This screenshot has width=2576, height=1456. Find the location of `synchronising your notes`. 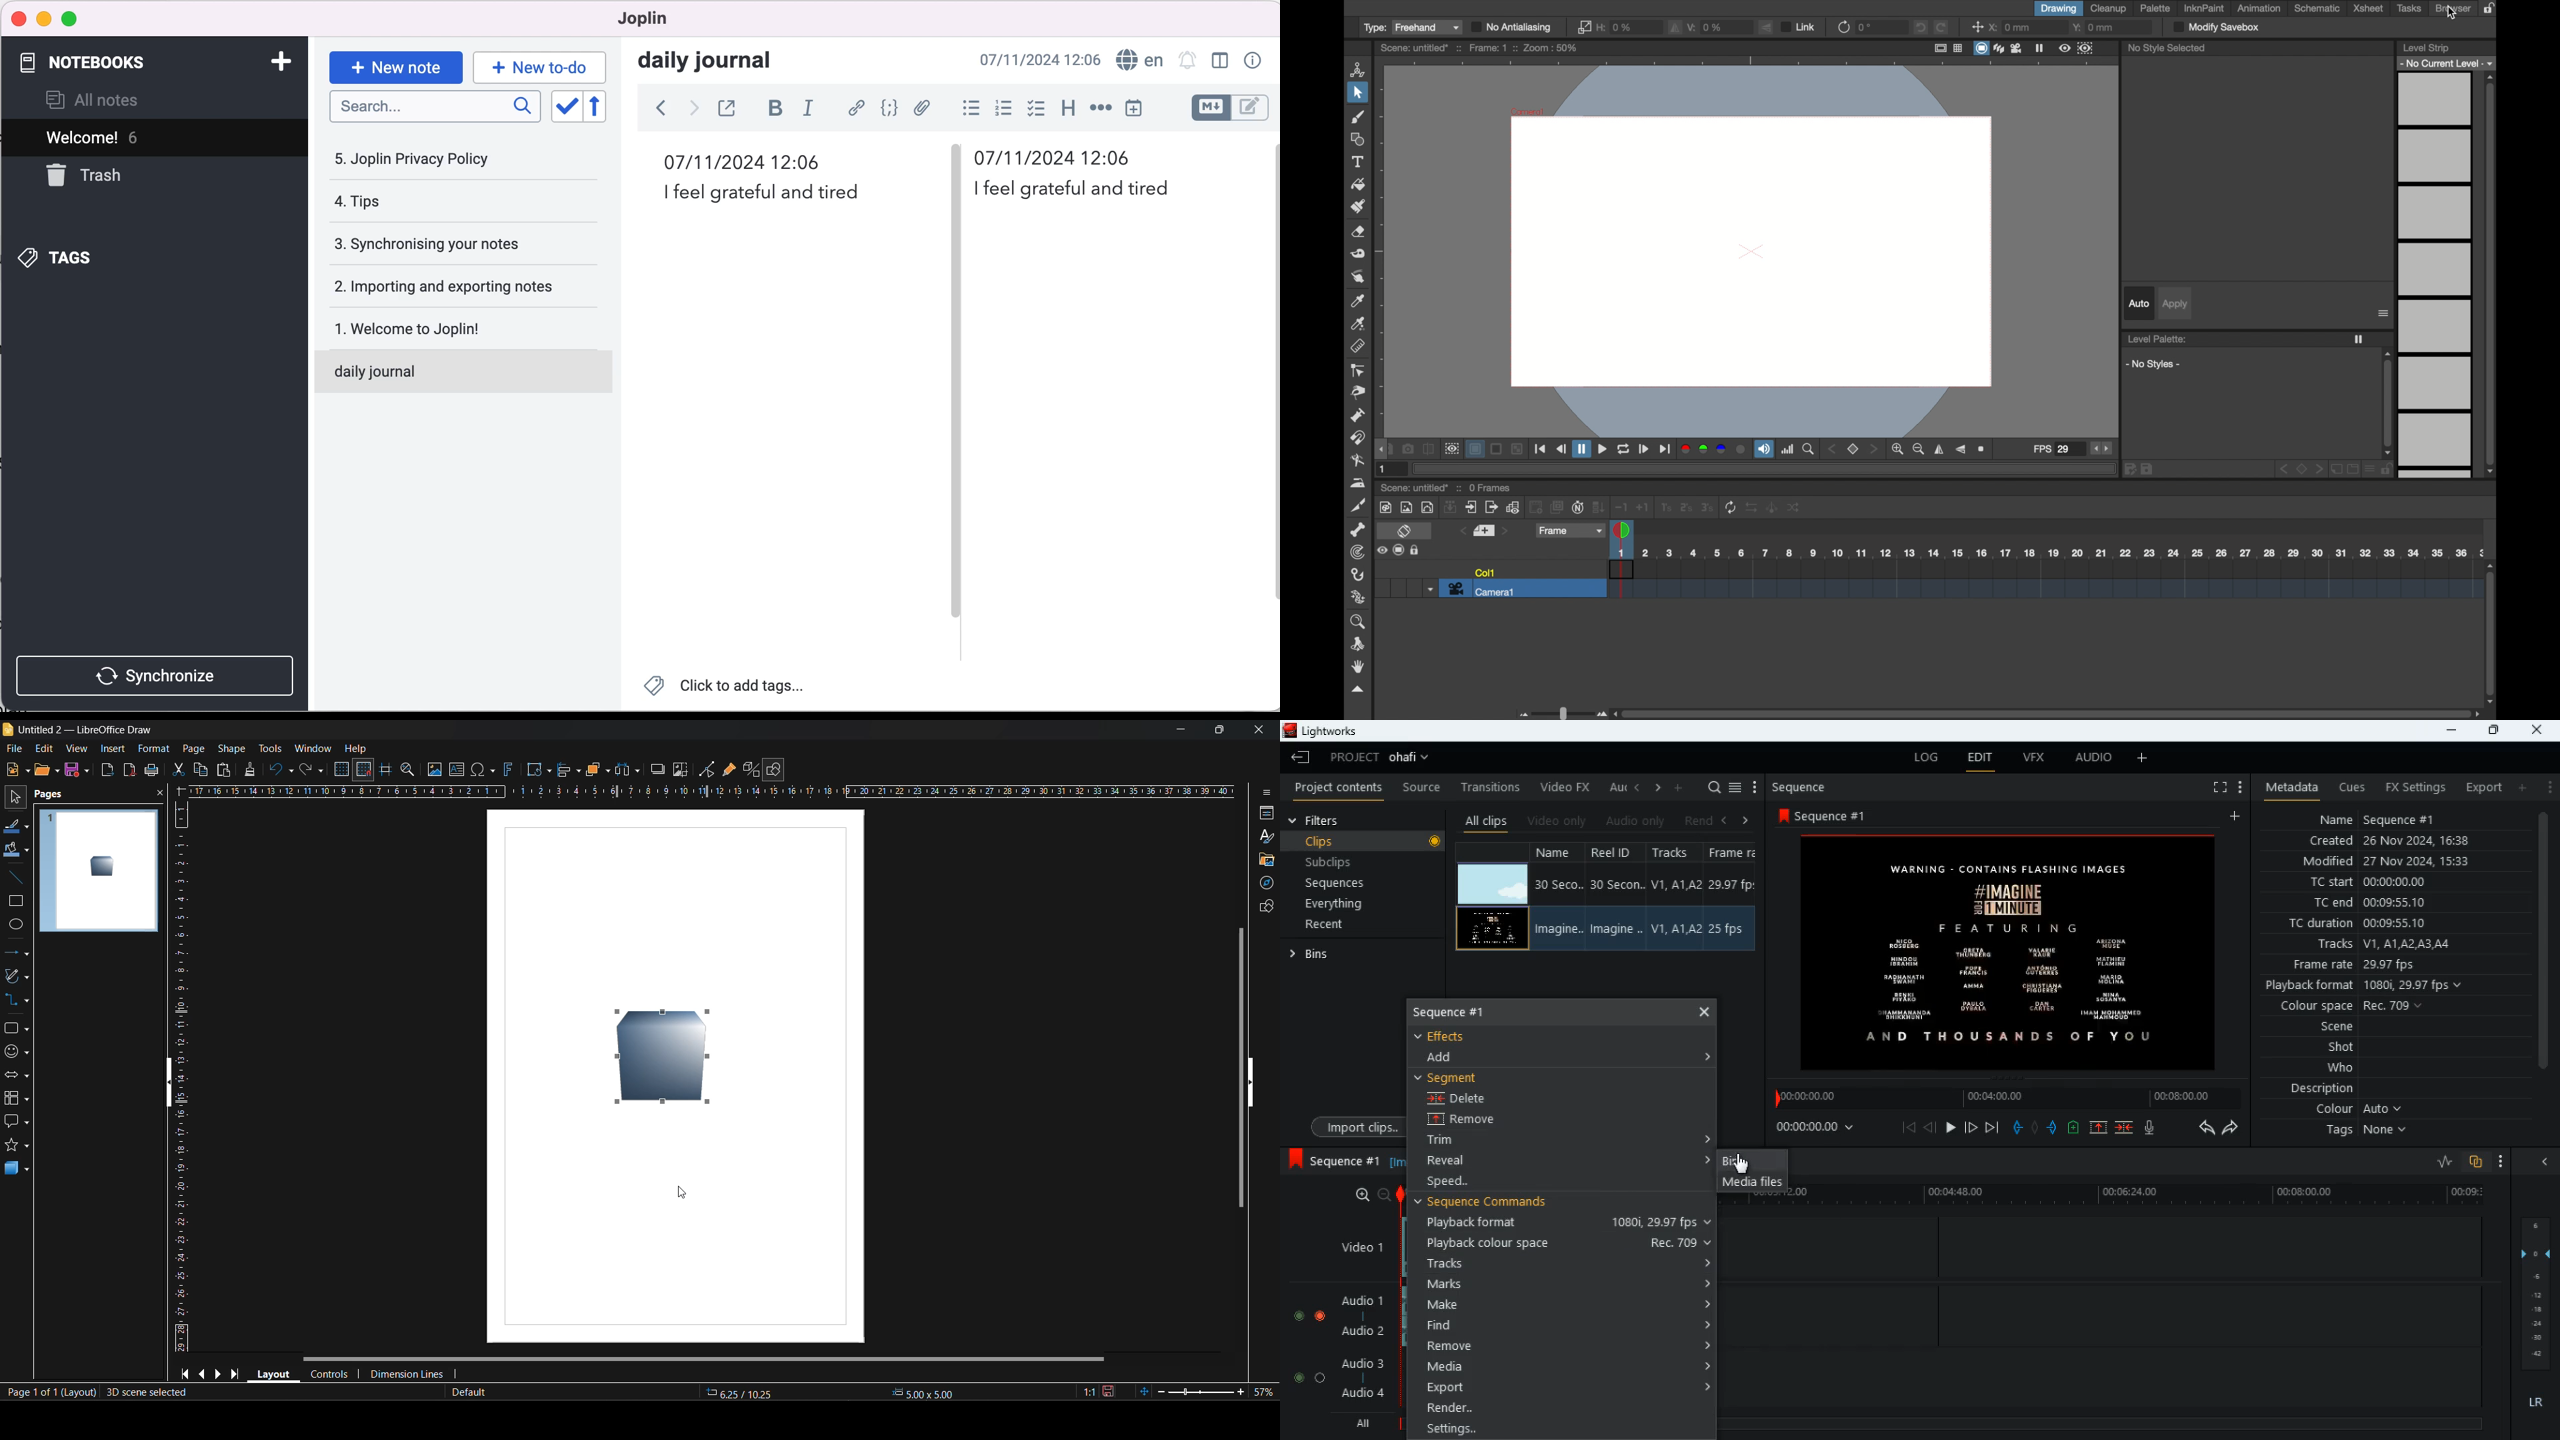

synchronising your notes is located at coordinates (446, 244).